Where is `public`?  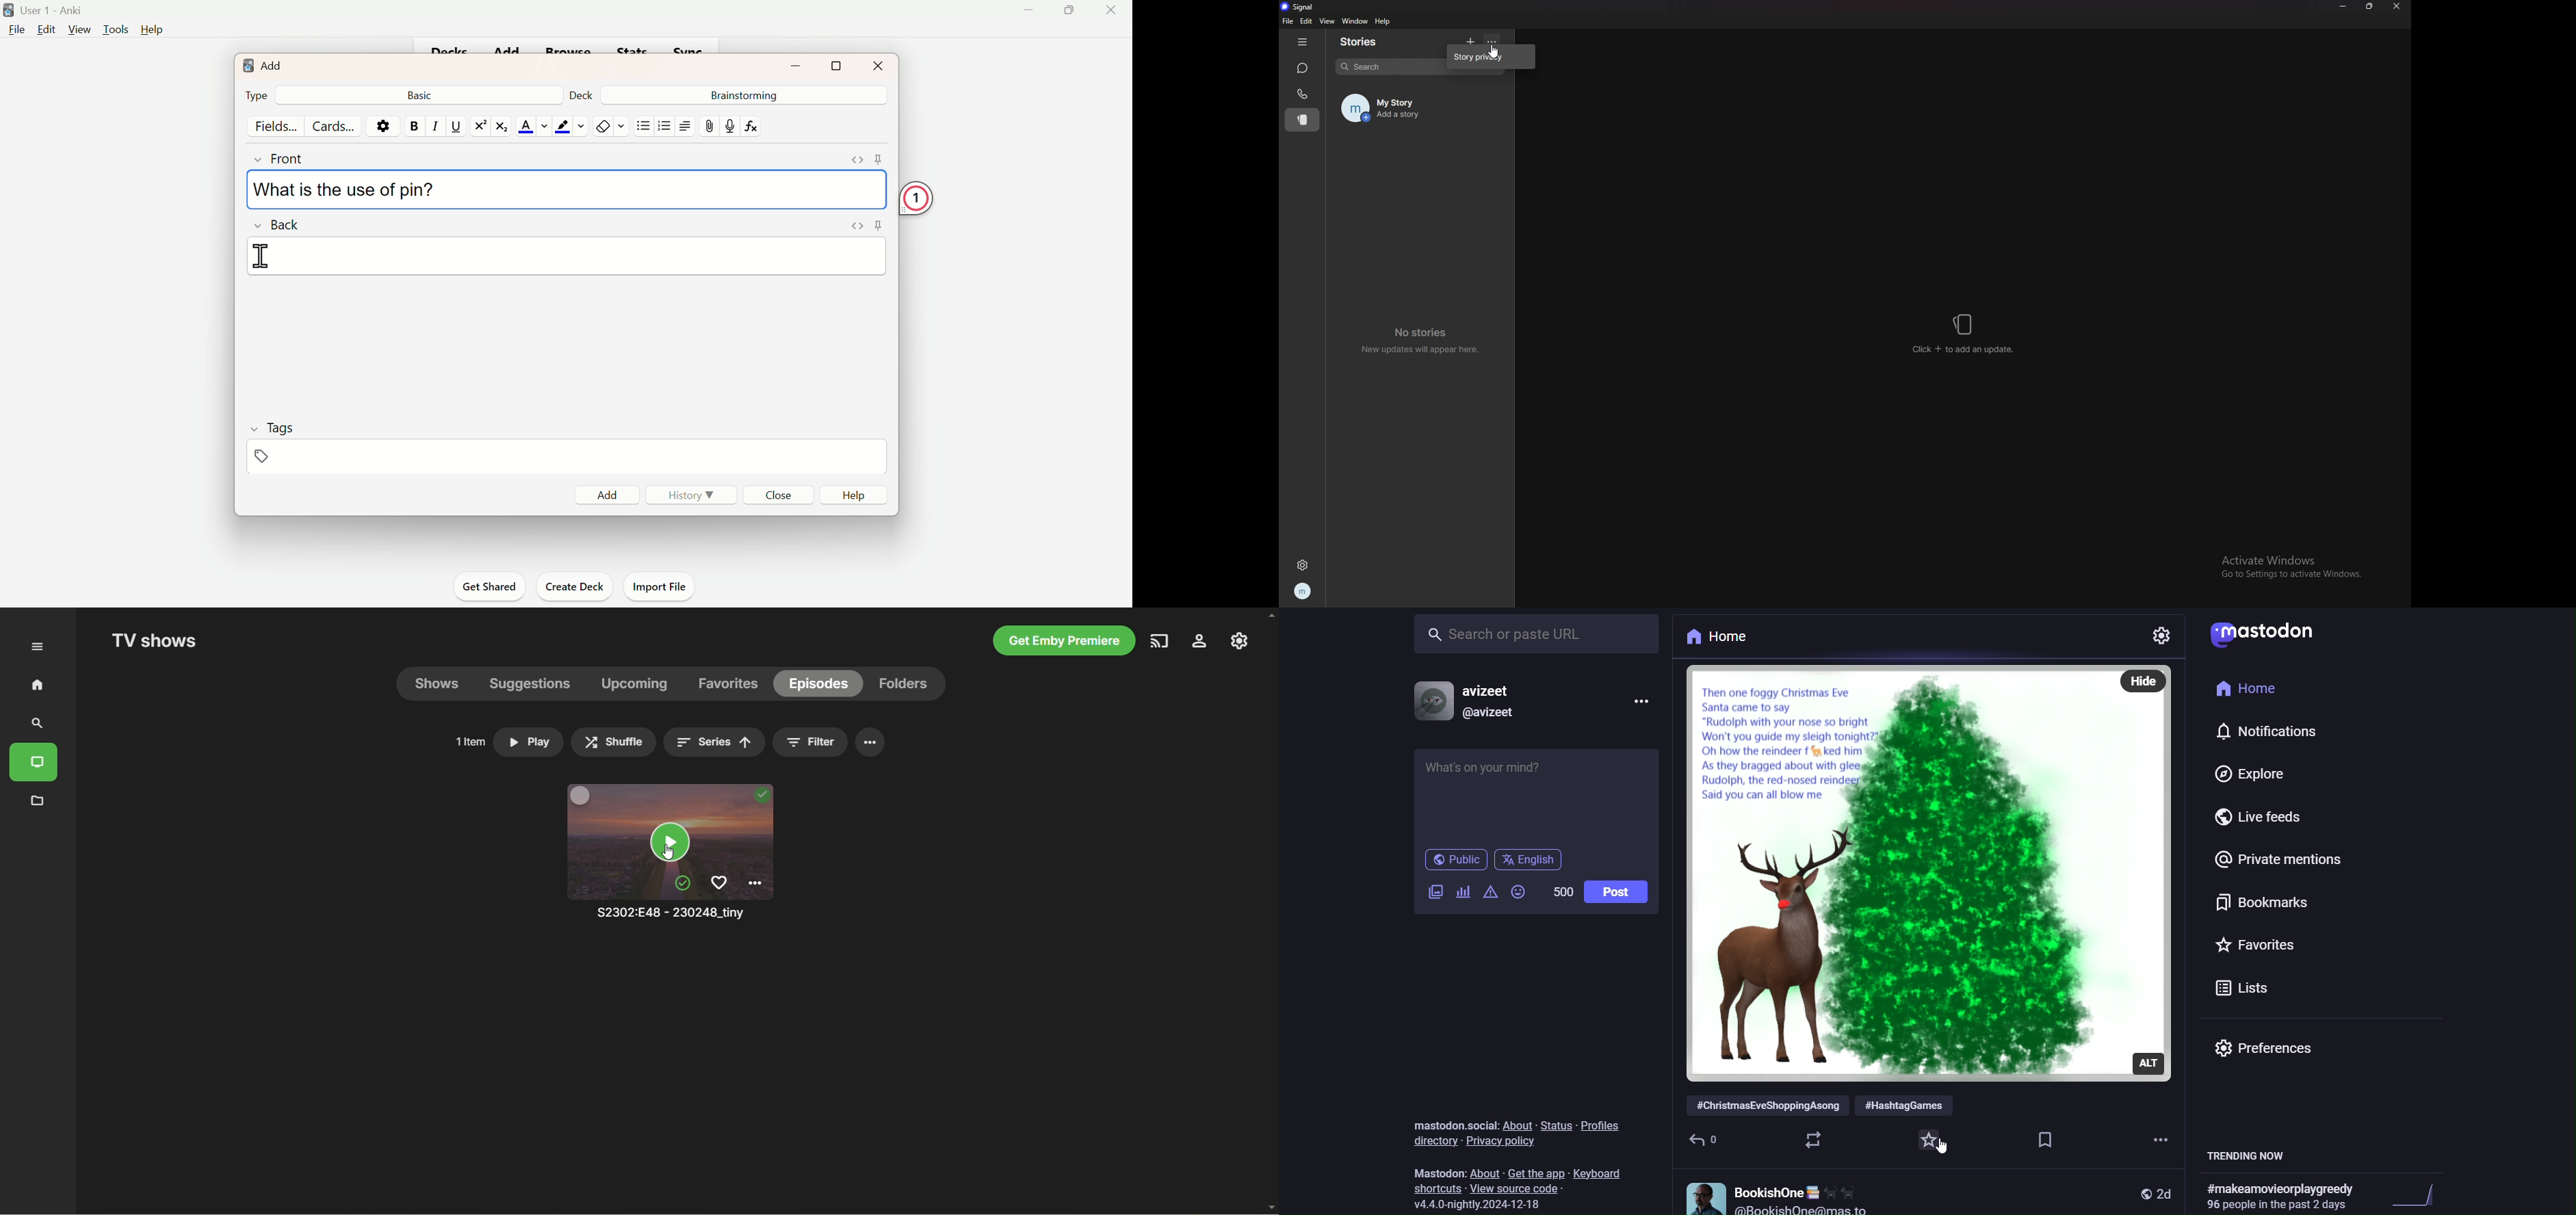 public is located at coordinates (1453, 860).